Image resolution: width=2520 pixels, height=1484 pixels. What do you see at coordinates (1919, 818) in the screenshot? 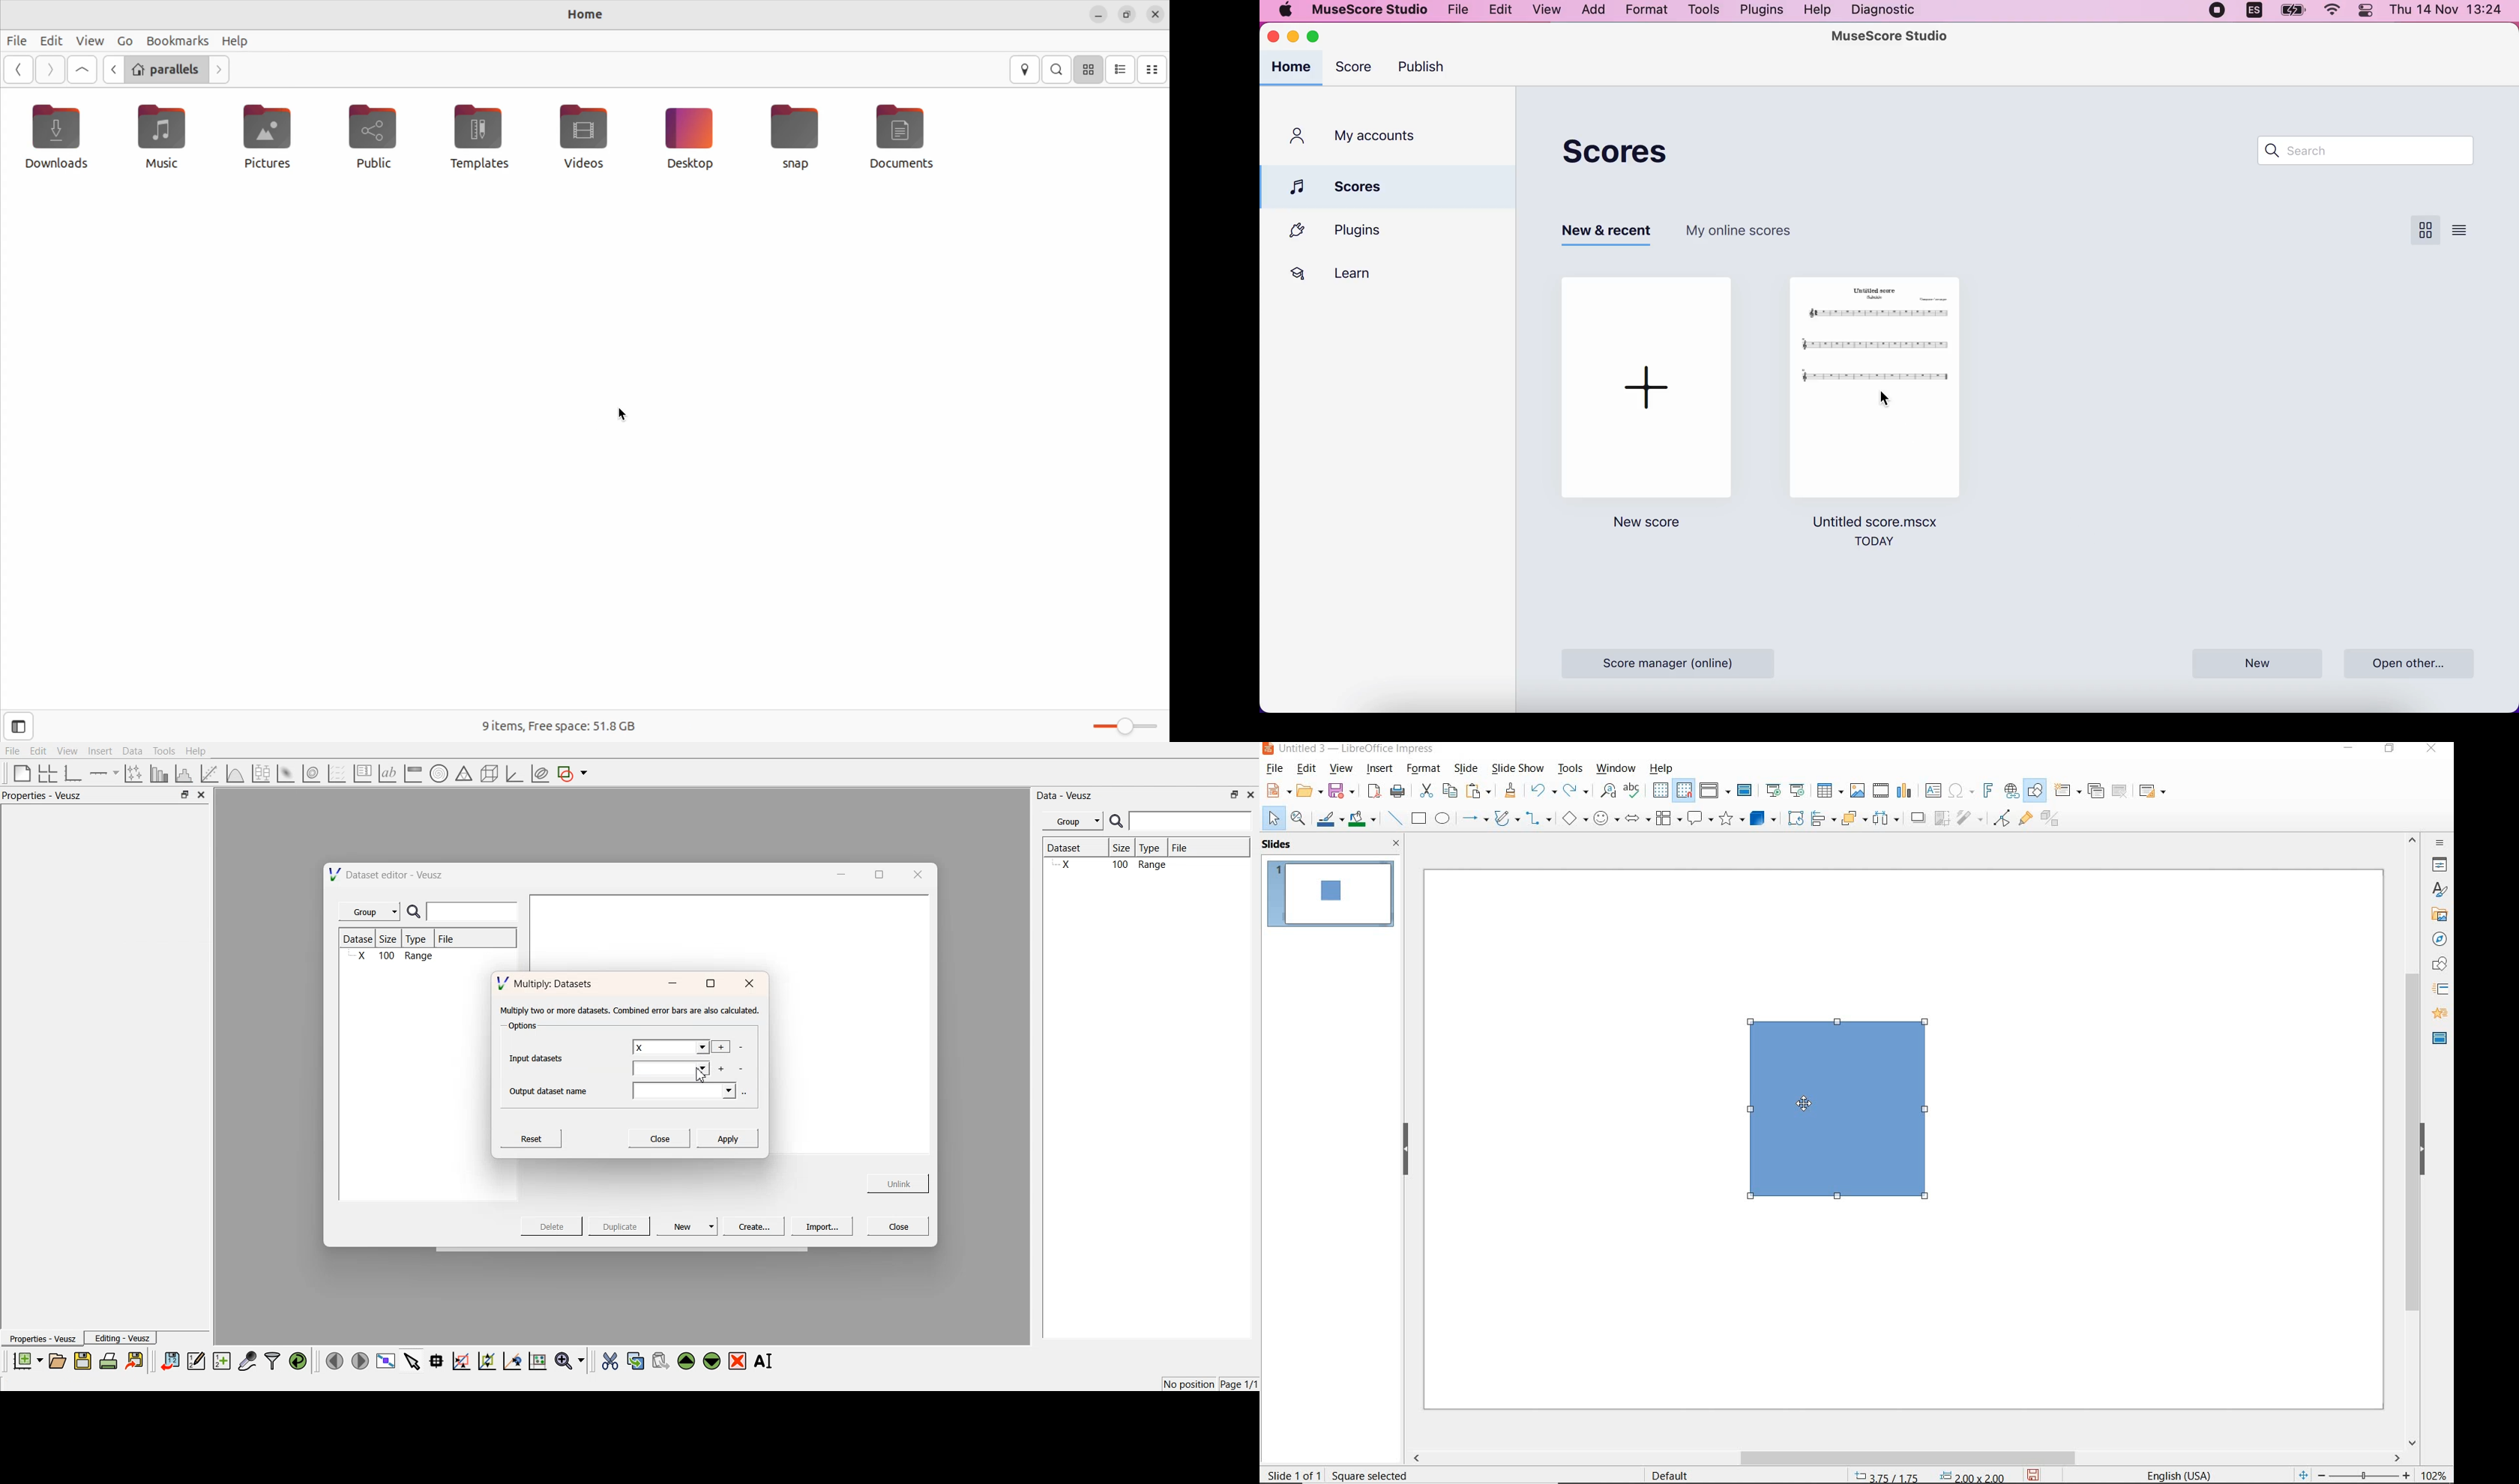
I see `shadow` at bounding box center [1919, 818].